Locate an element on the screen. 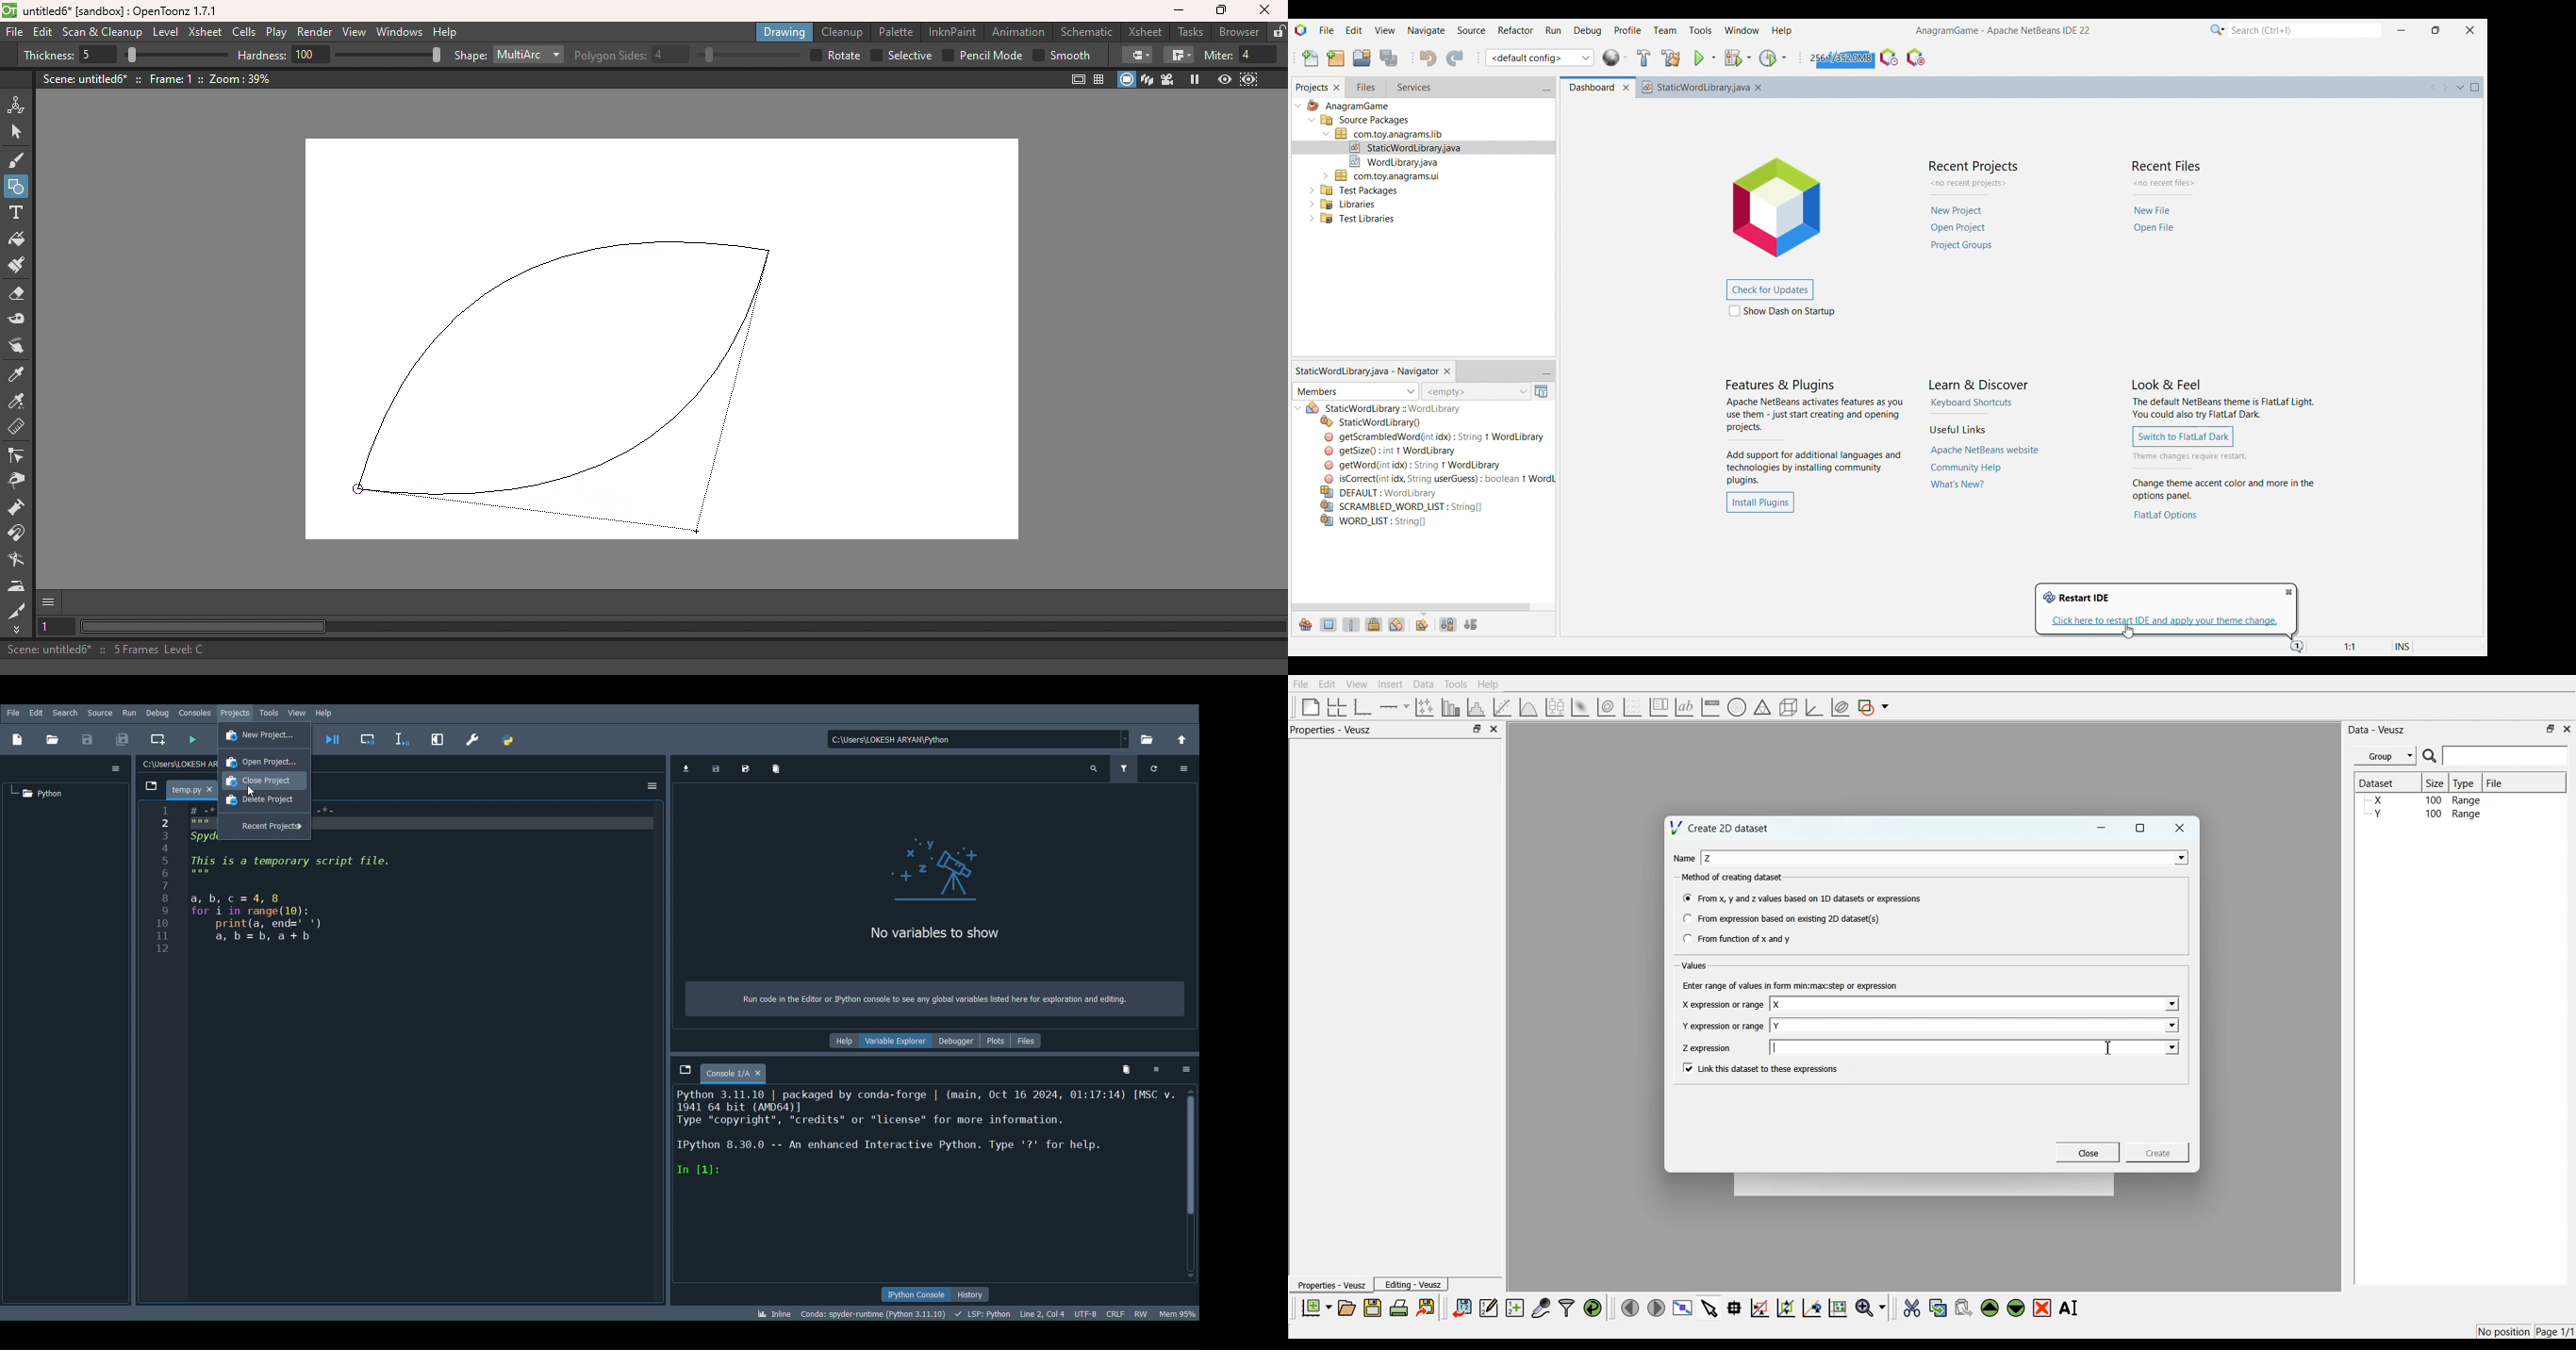  Encoding is located at coordinates (1086, 1310).